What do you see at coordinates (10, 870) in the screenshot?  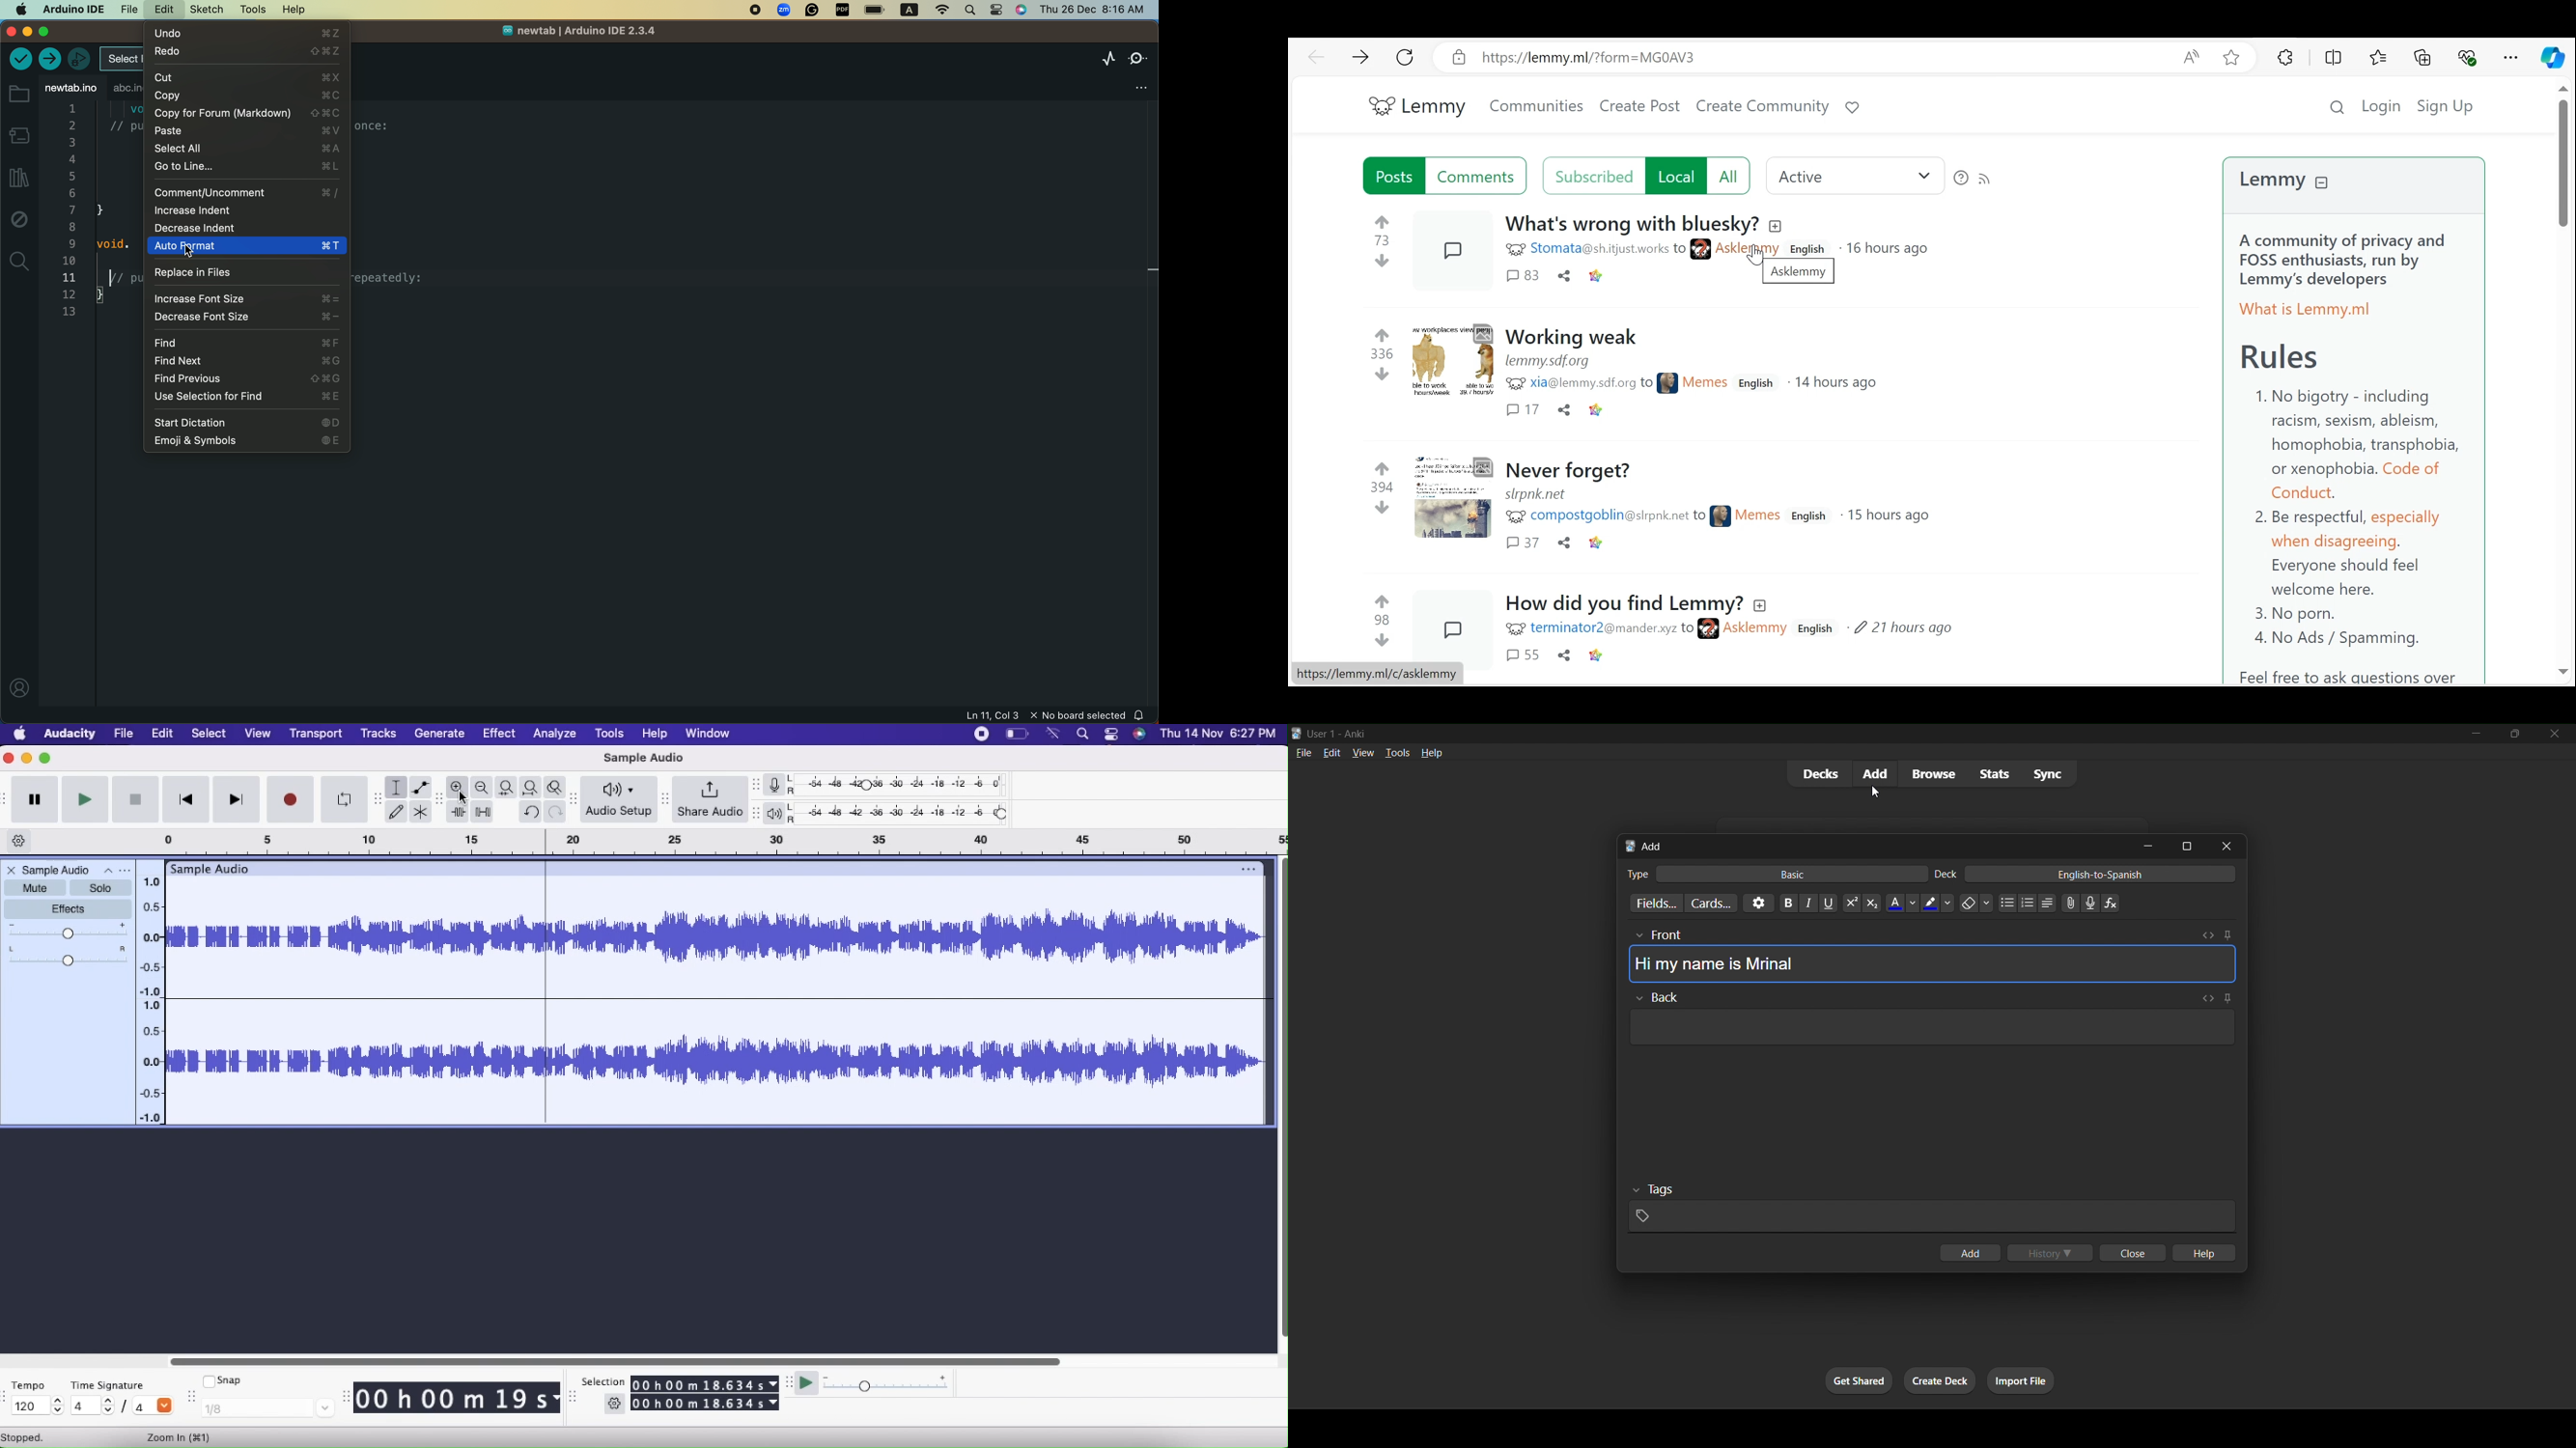 I see `Close` at bounding box center [10, 870].